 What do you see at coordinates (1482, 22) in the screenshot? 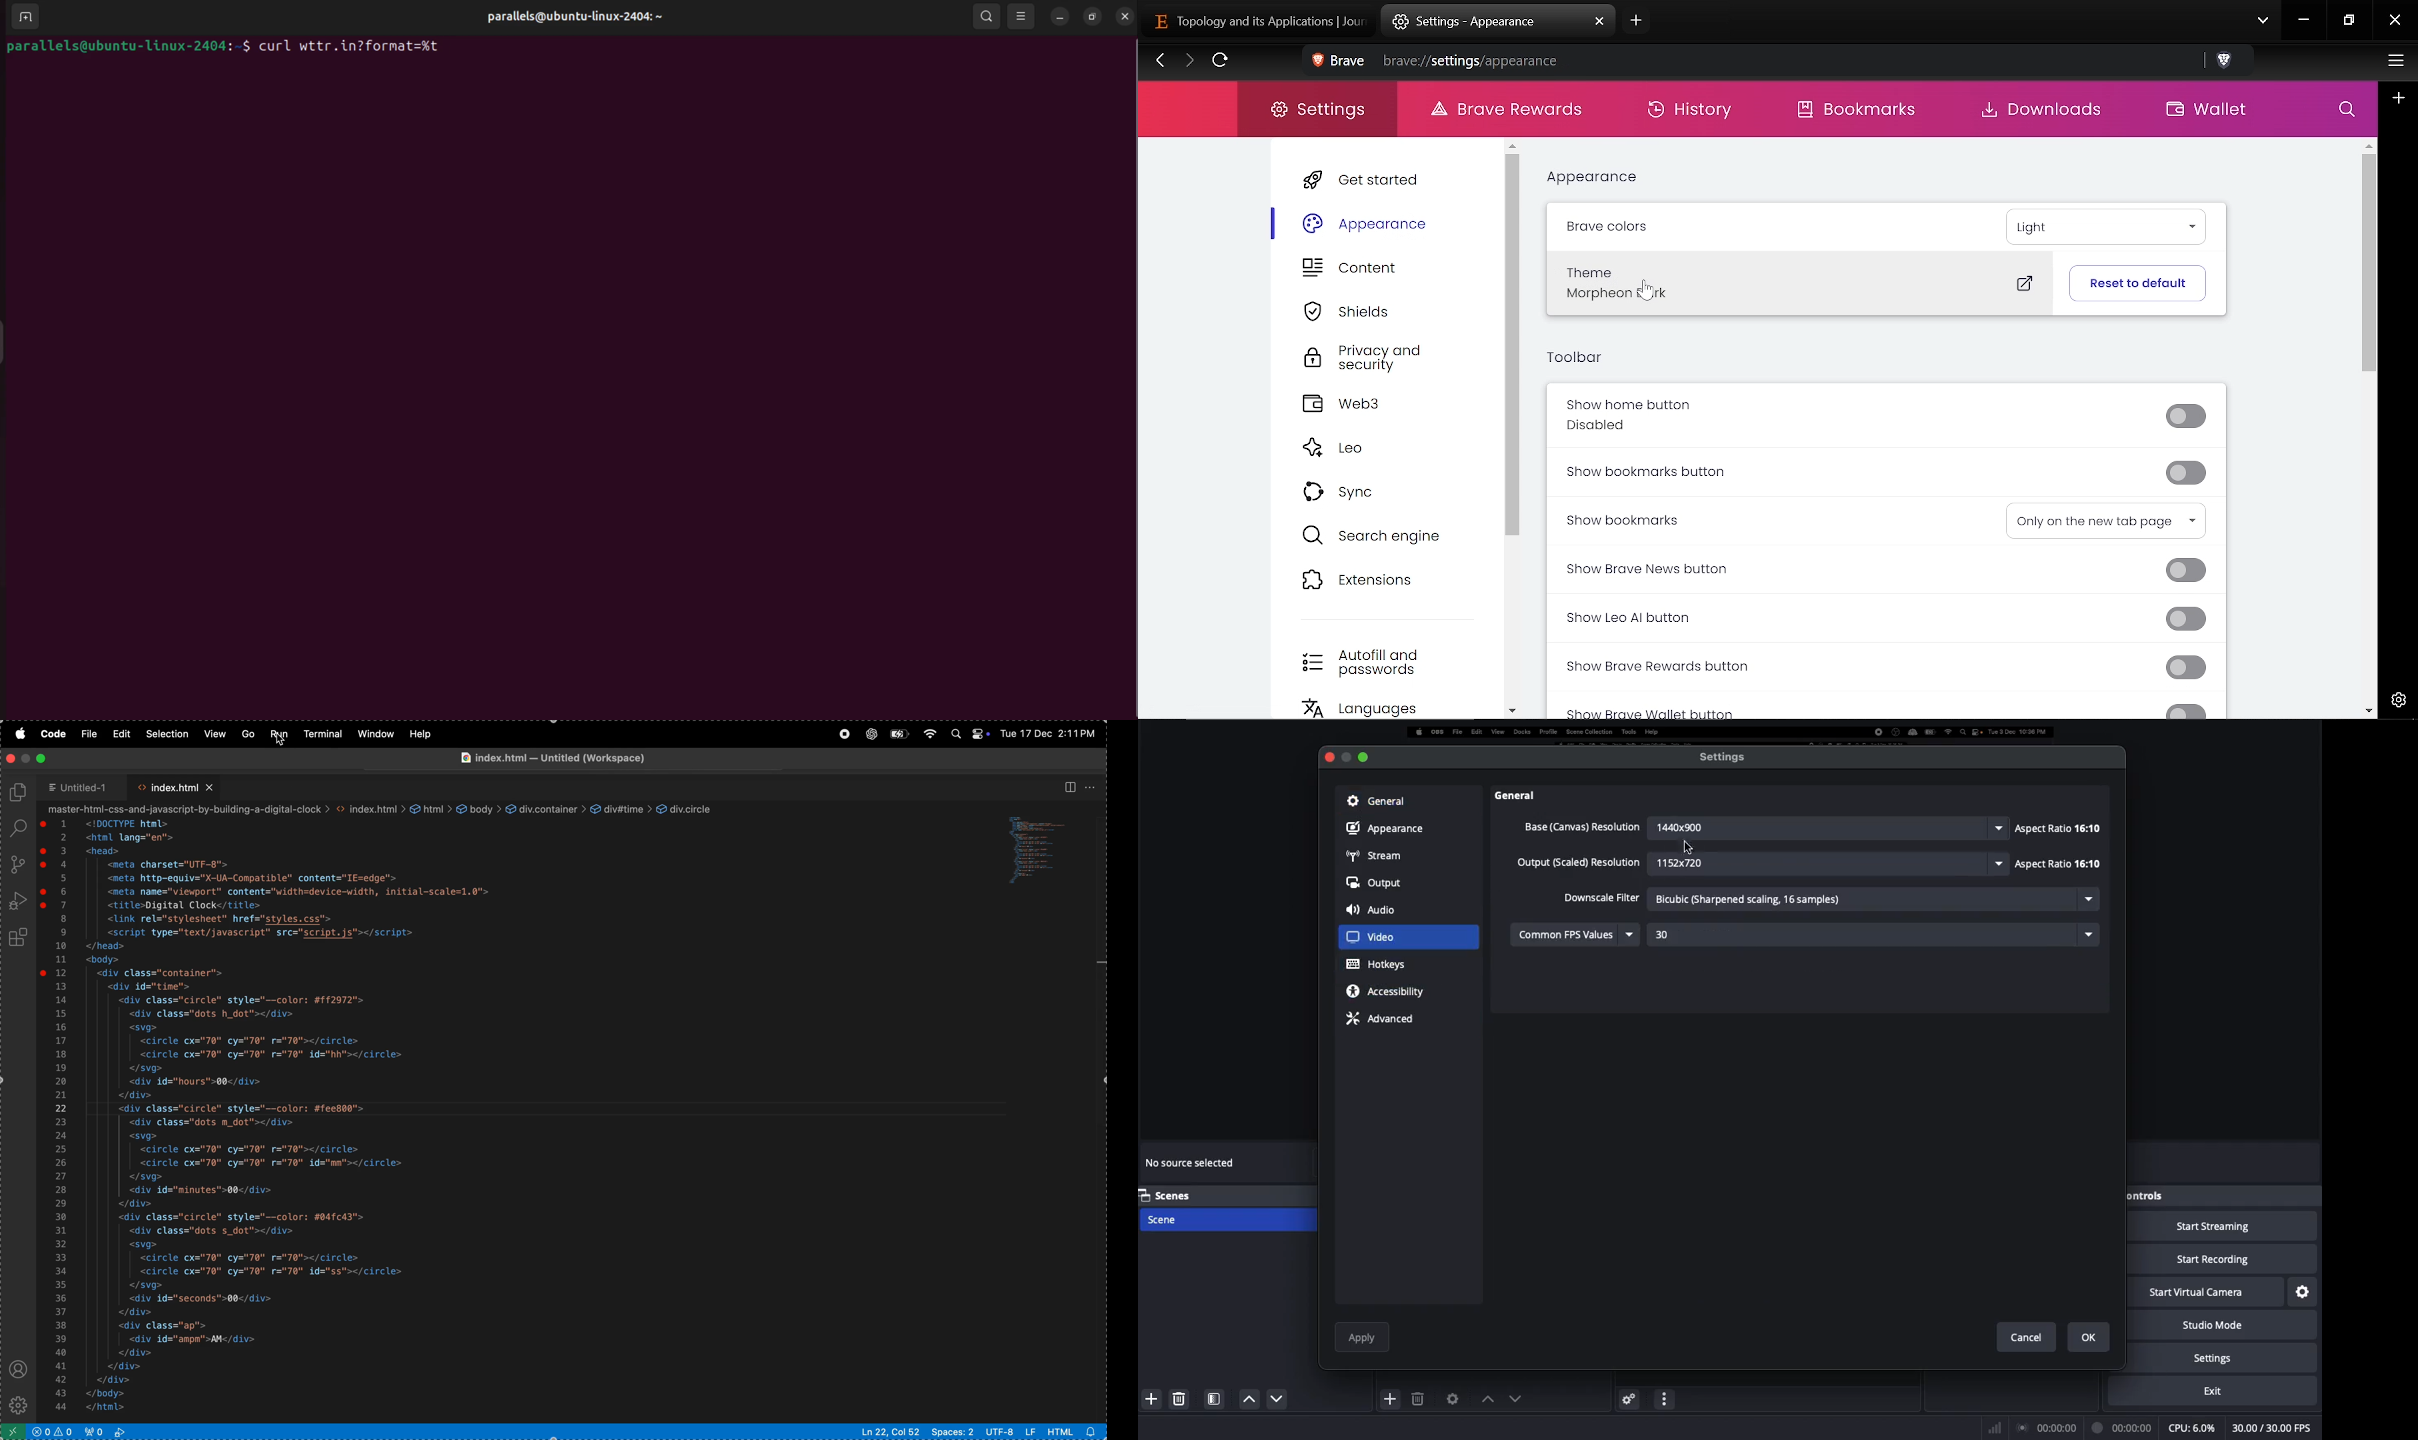
I see `Settings tab` at bounding box center [1482, 22].